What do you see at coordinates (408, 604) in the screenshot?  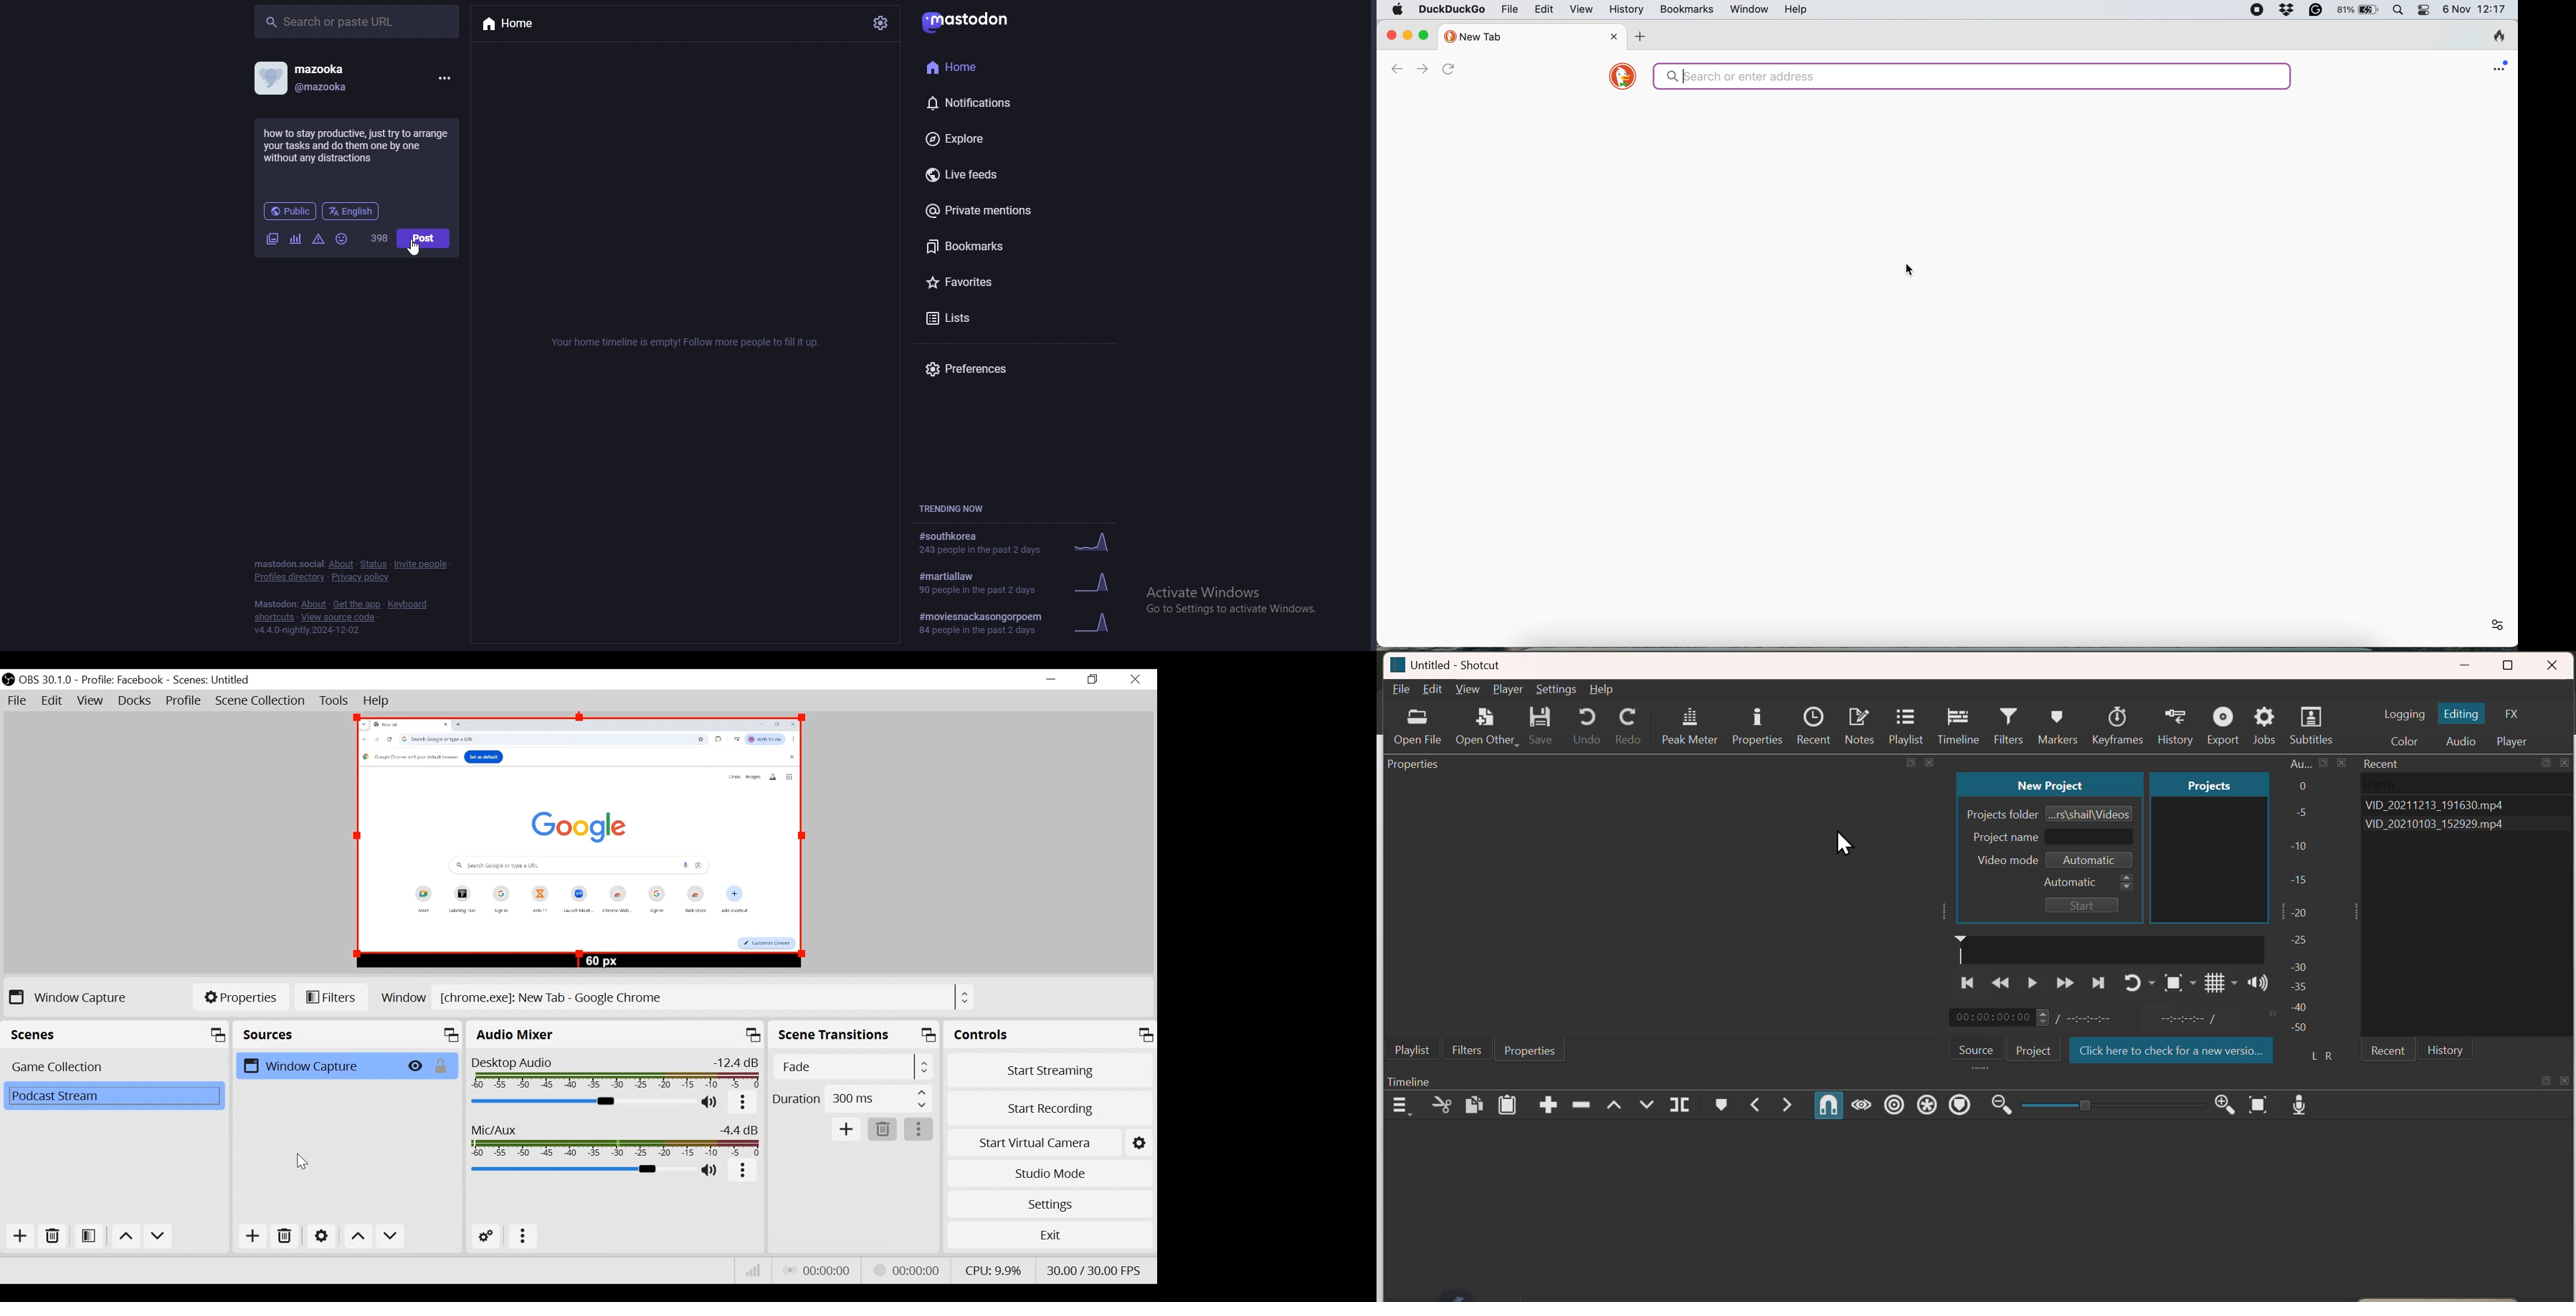 I see `keyboard` at bounding box center [408, 604].